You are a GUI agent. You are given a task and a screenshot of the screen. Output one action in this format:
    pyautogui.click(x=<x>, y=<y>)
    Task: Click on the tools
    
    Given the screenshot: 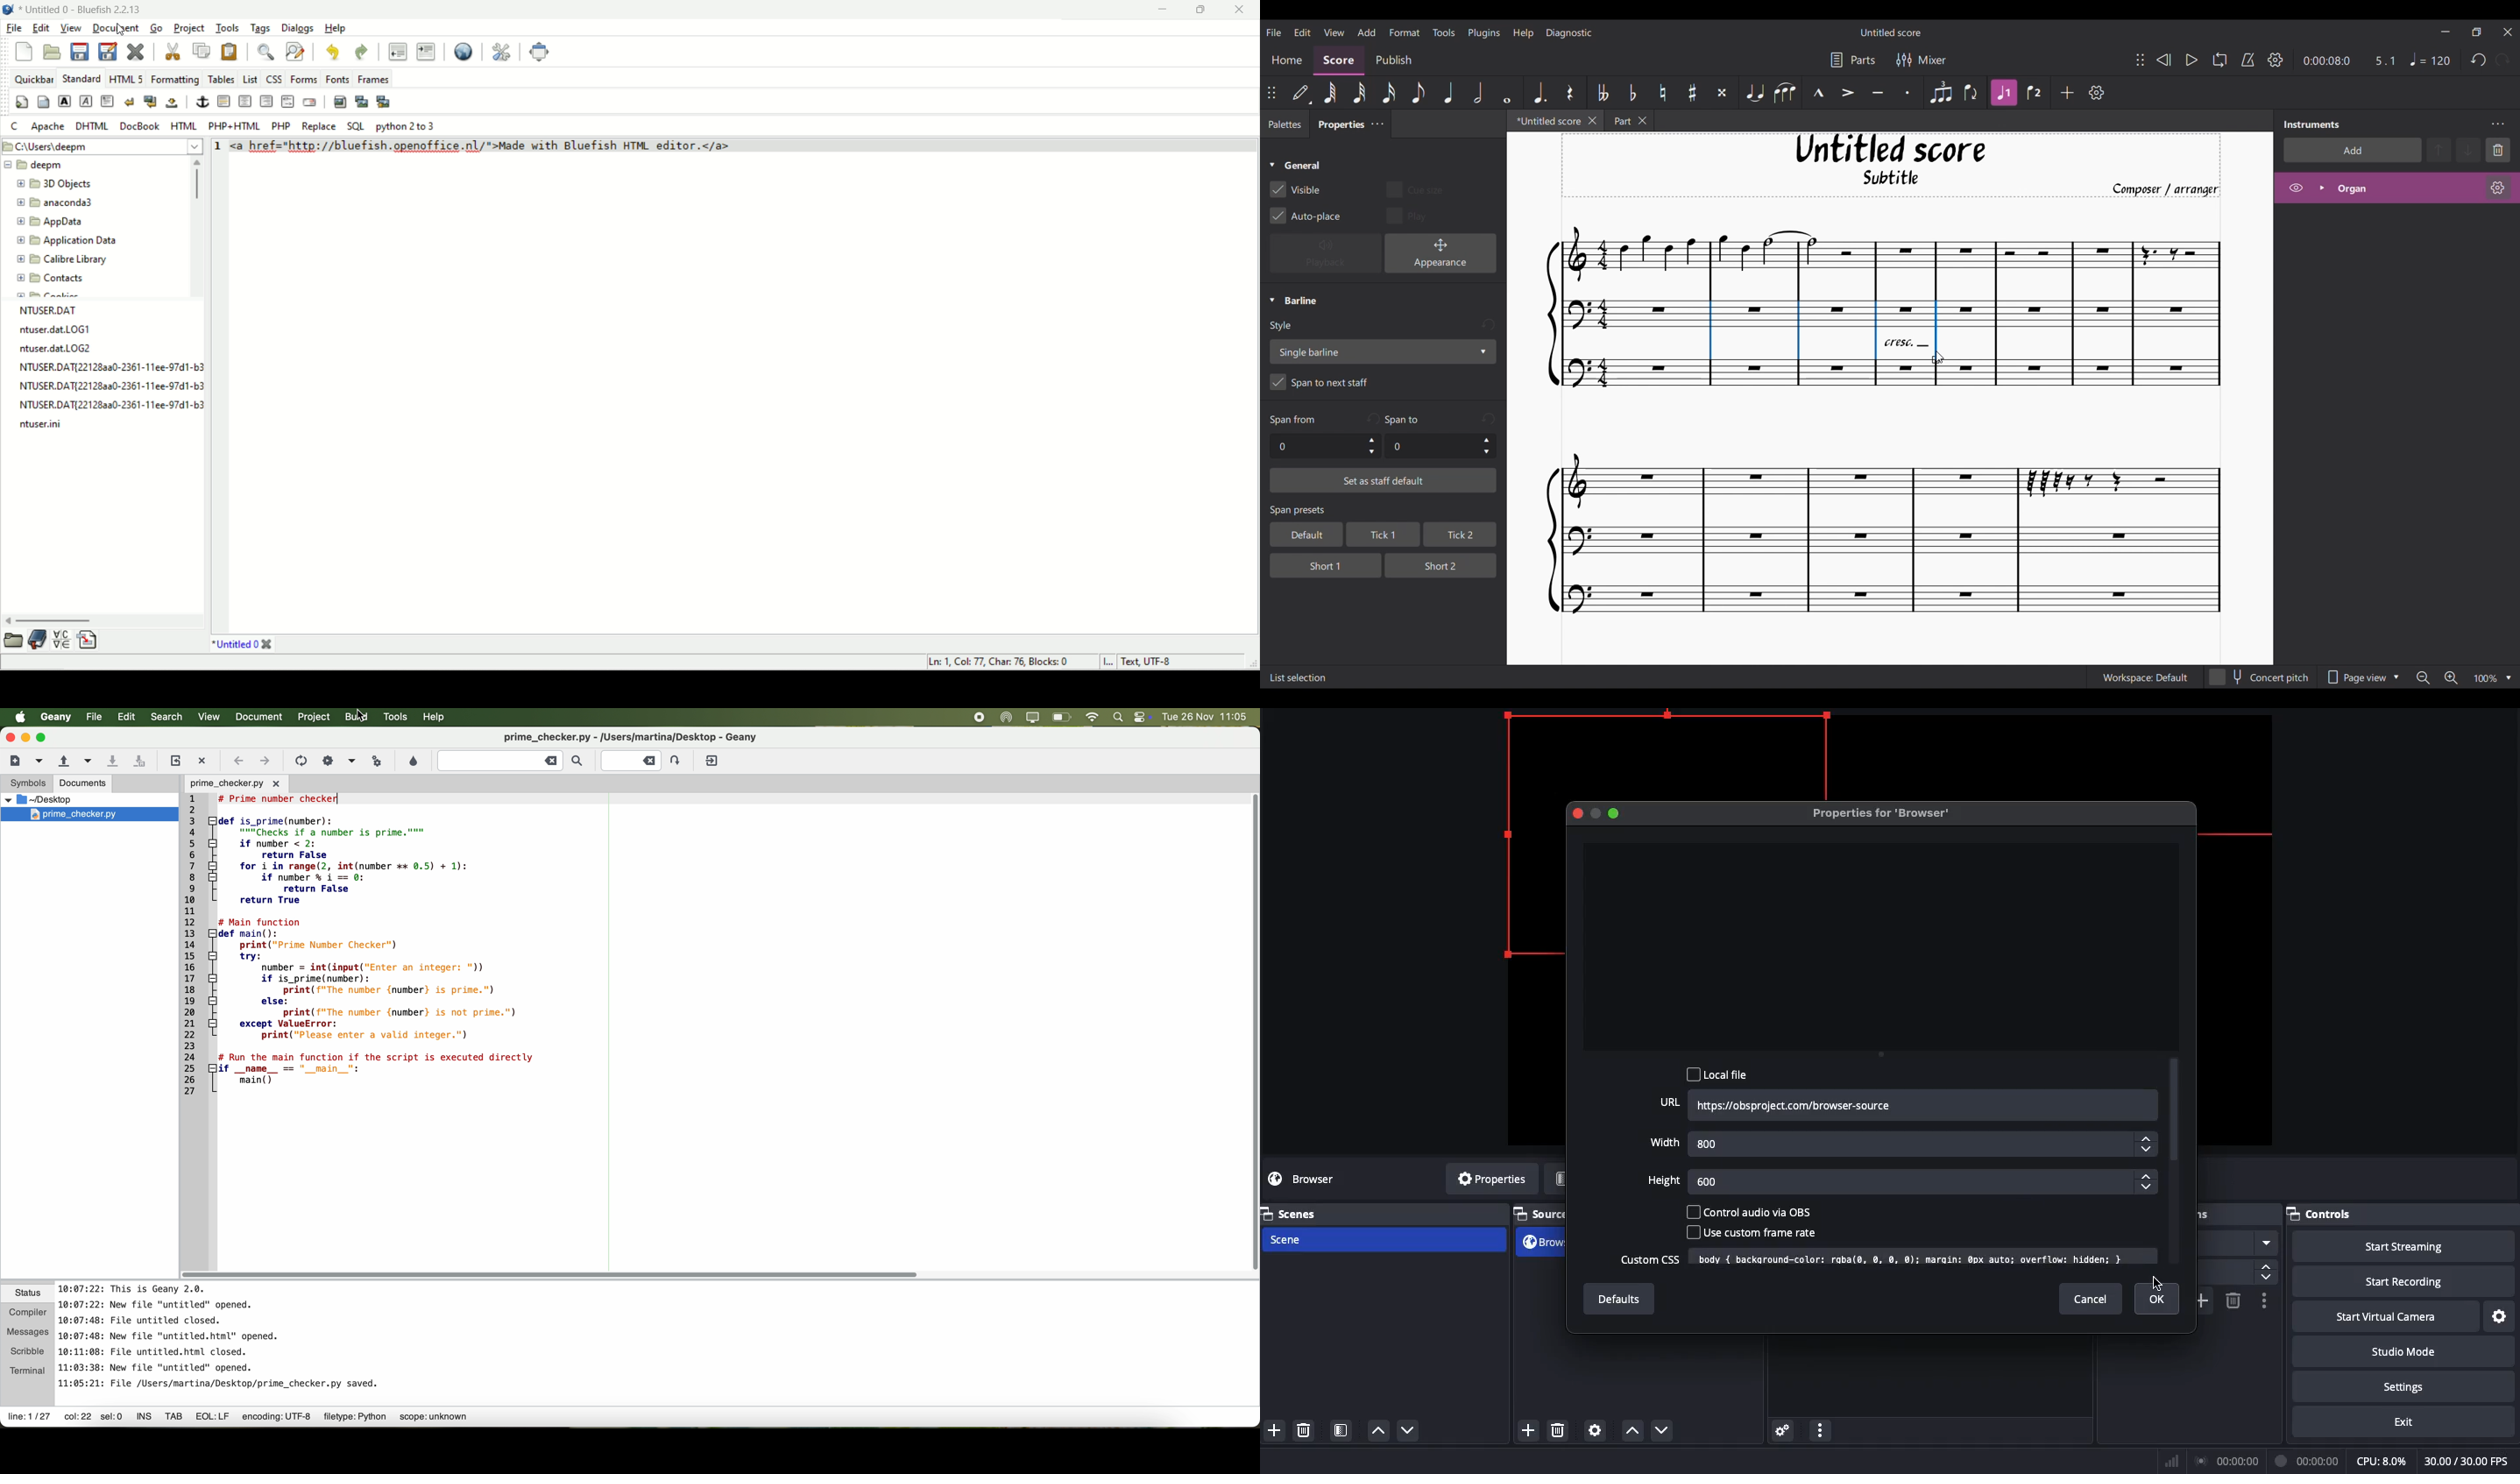 What is the action you would take?
    pyautogui.click(x=227, y=28)
    